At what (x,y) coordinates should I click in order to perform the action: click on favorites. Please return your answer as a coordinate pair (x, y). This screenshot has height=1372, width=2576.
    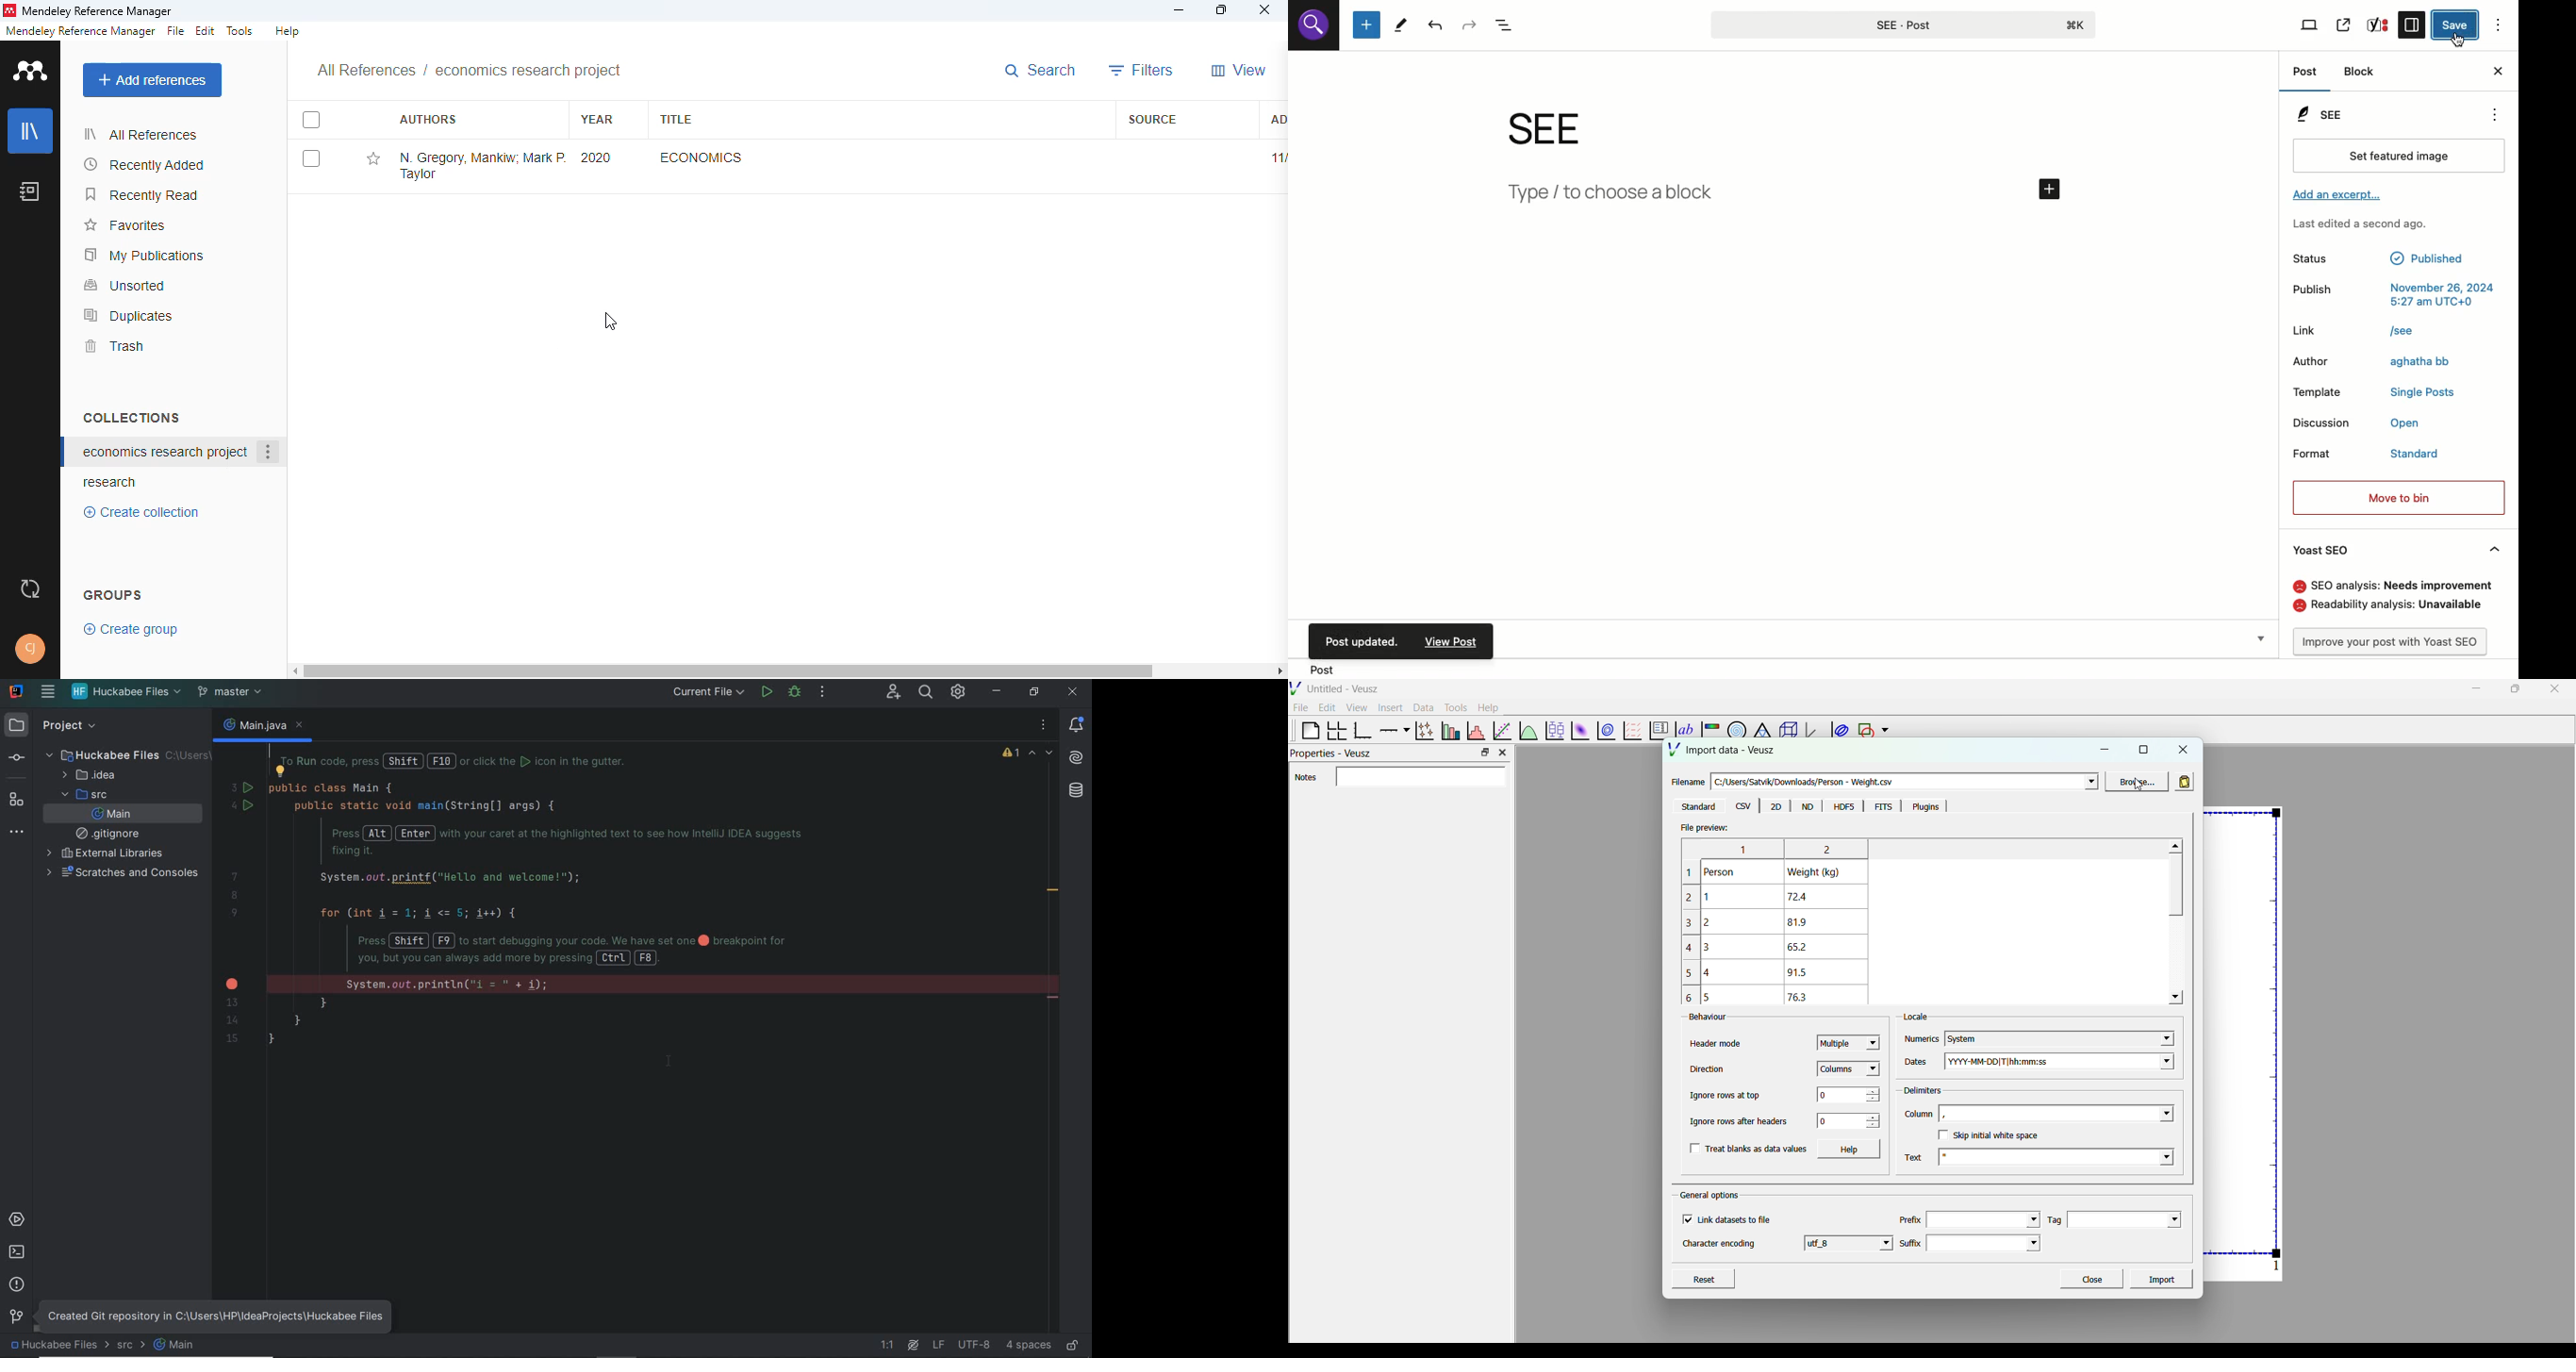
    Looking at the image, I should click on (124, 225).